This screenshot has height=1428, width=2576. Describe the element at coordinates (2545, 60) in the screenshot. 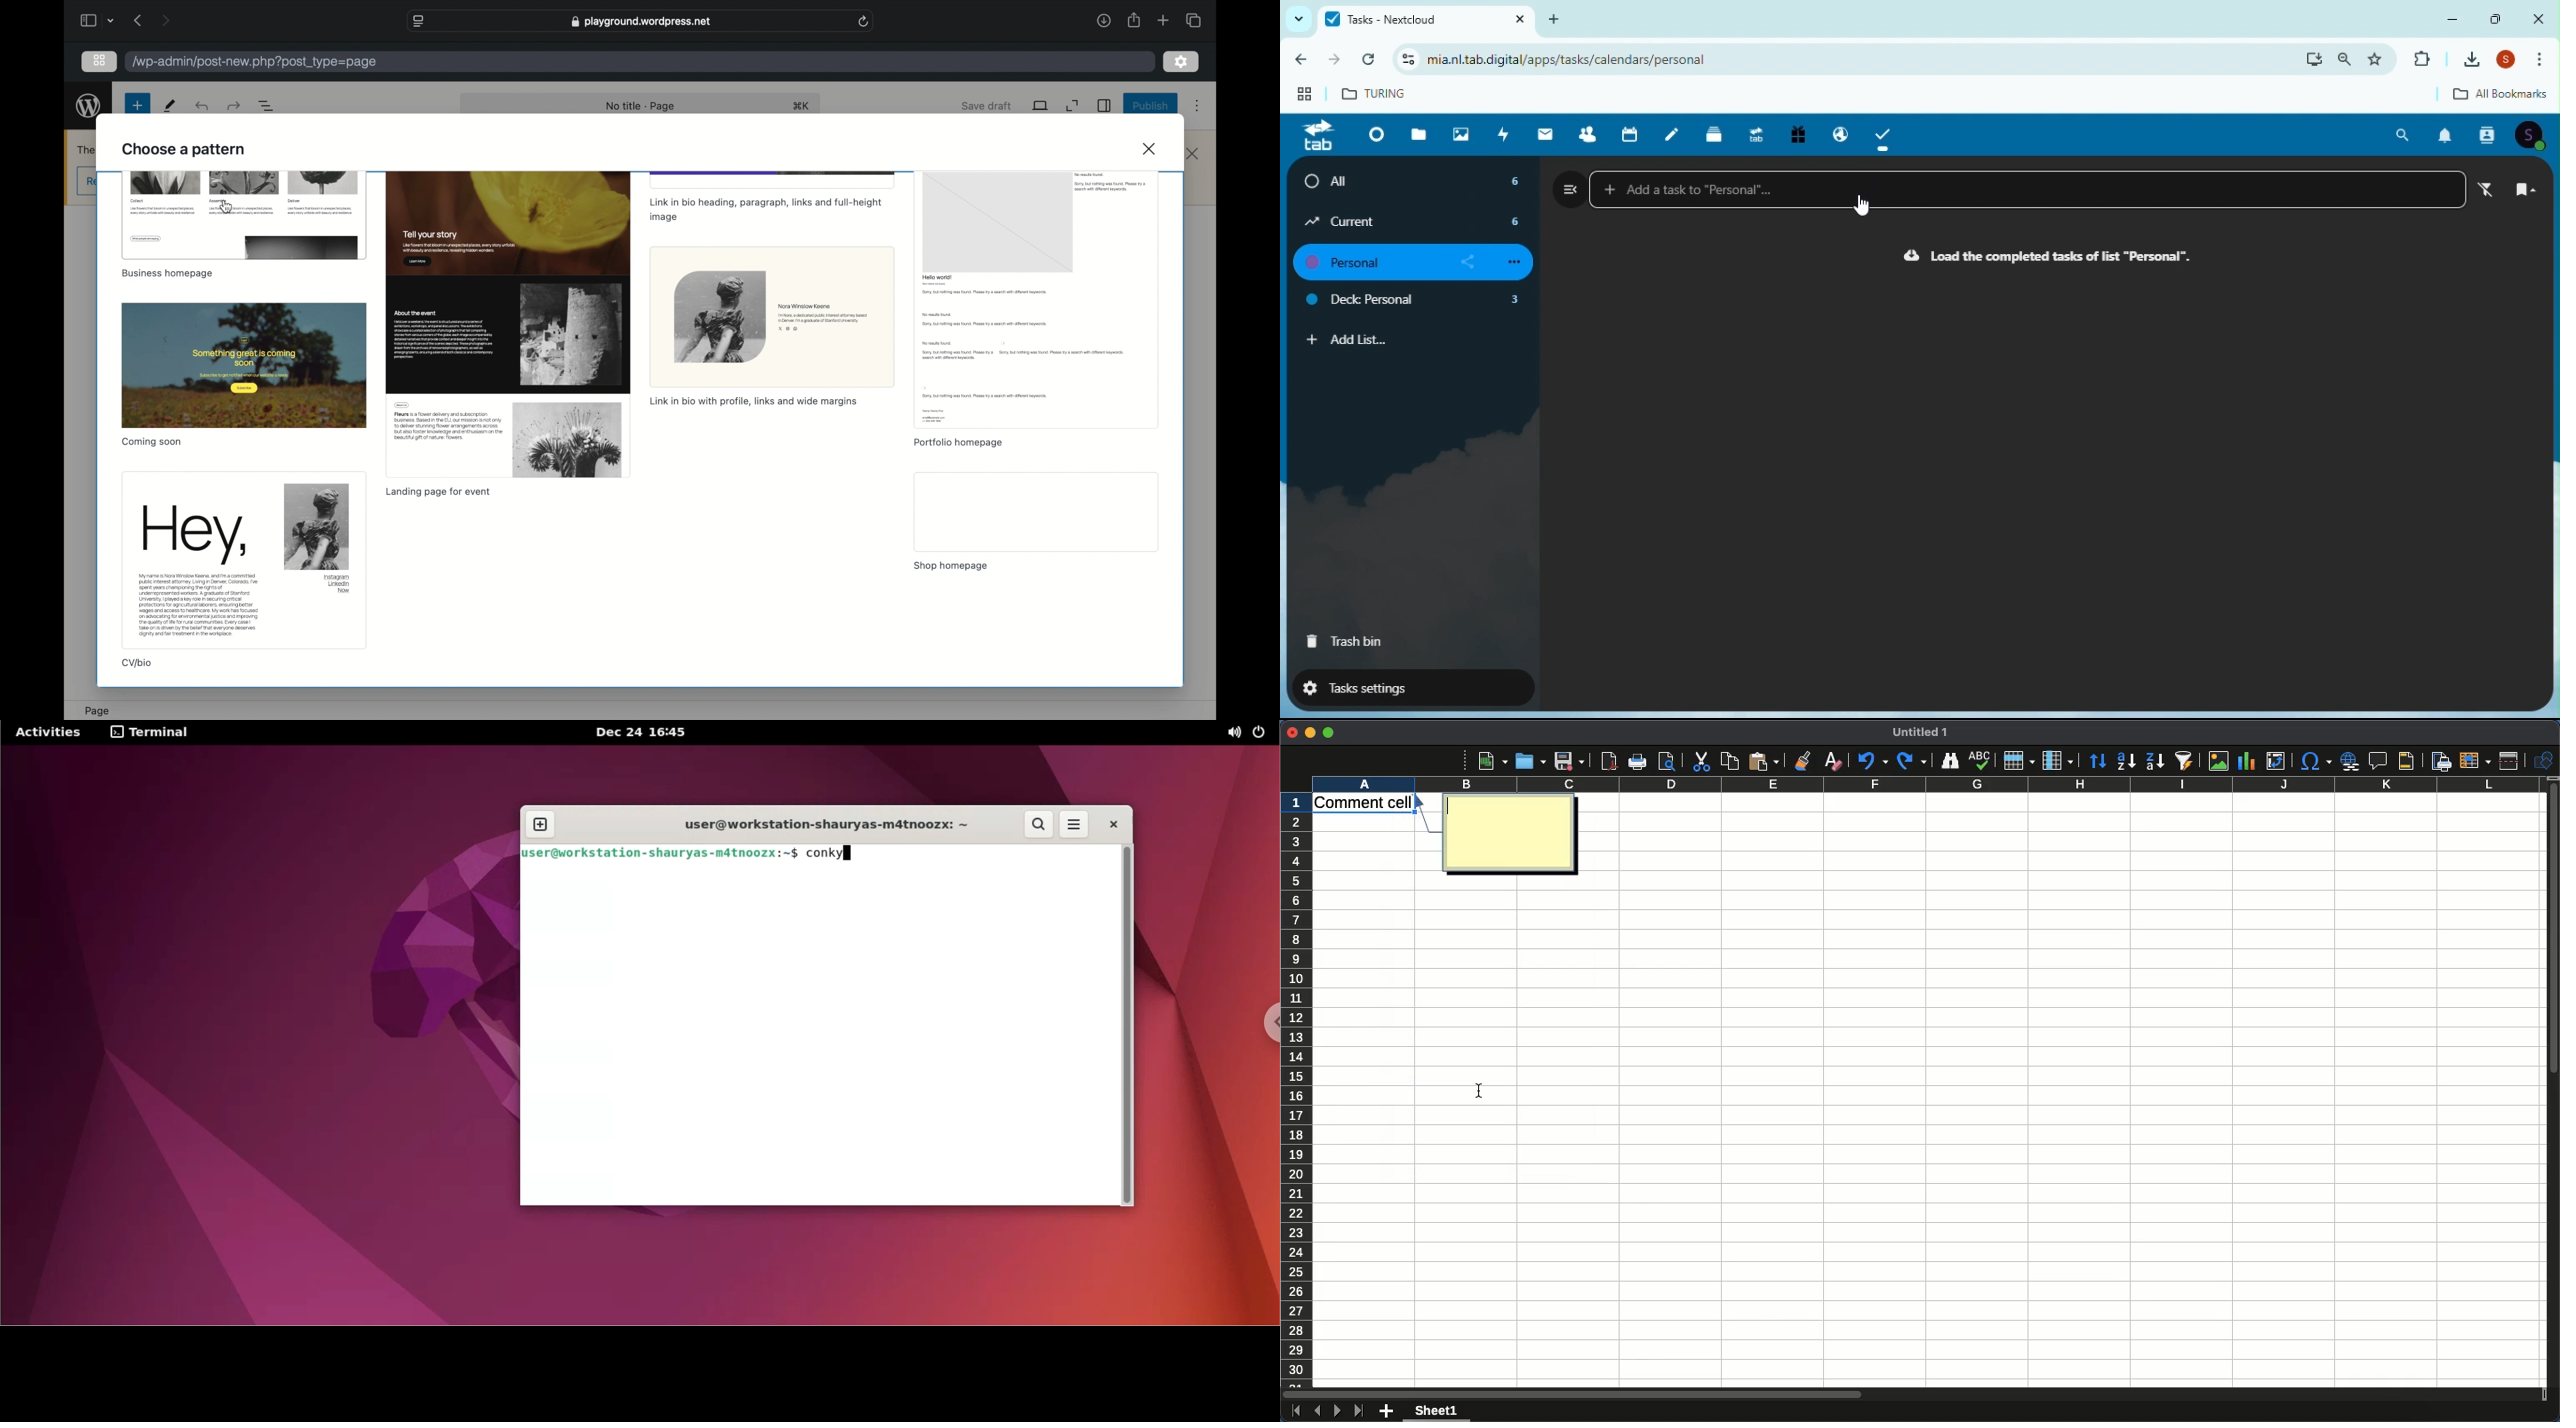

I see `Moor options` at that location.